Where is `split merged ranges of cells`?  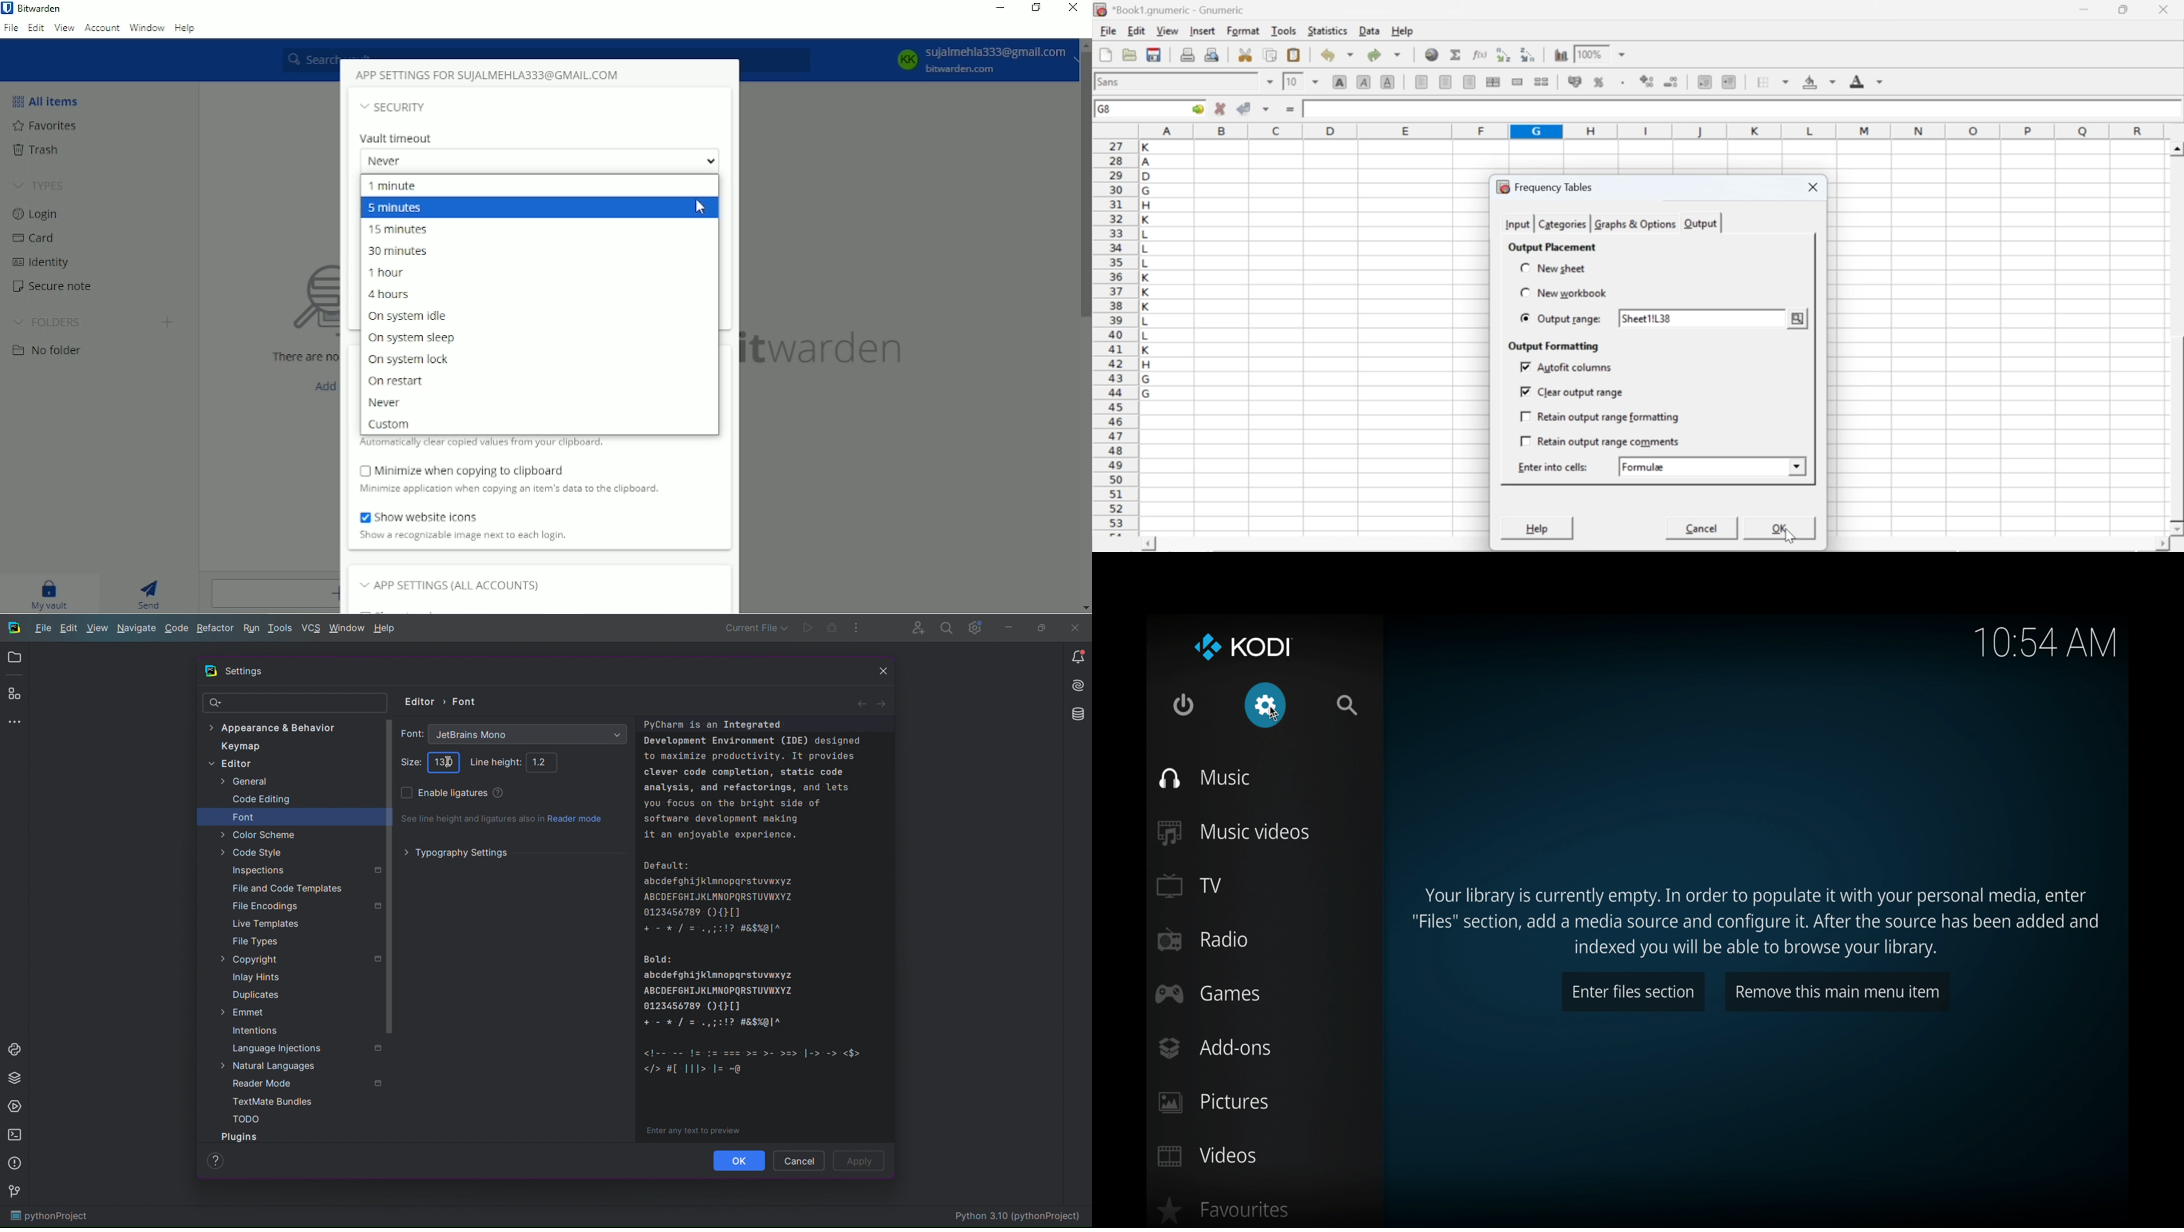 split merged ranges of cells is located at coordinates (1541, 81).